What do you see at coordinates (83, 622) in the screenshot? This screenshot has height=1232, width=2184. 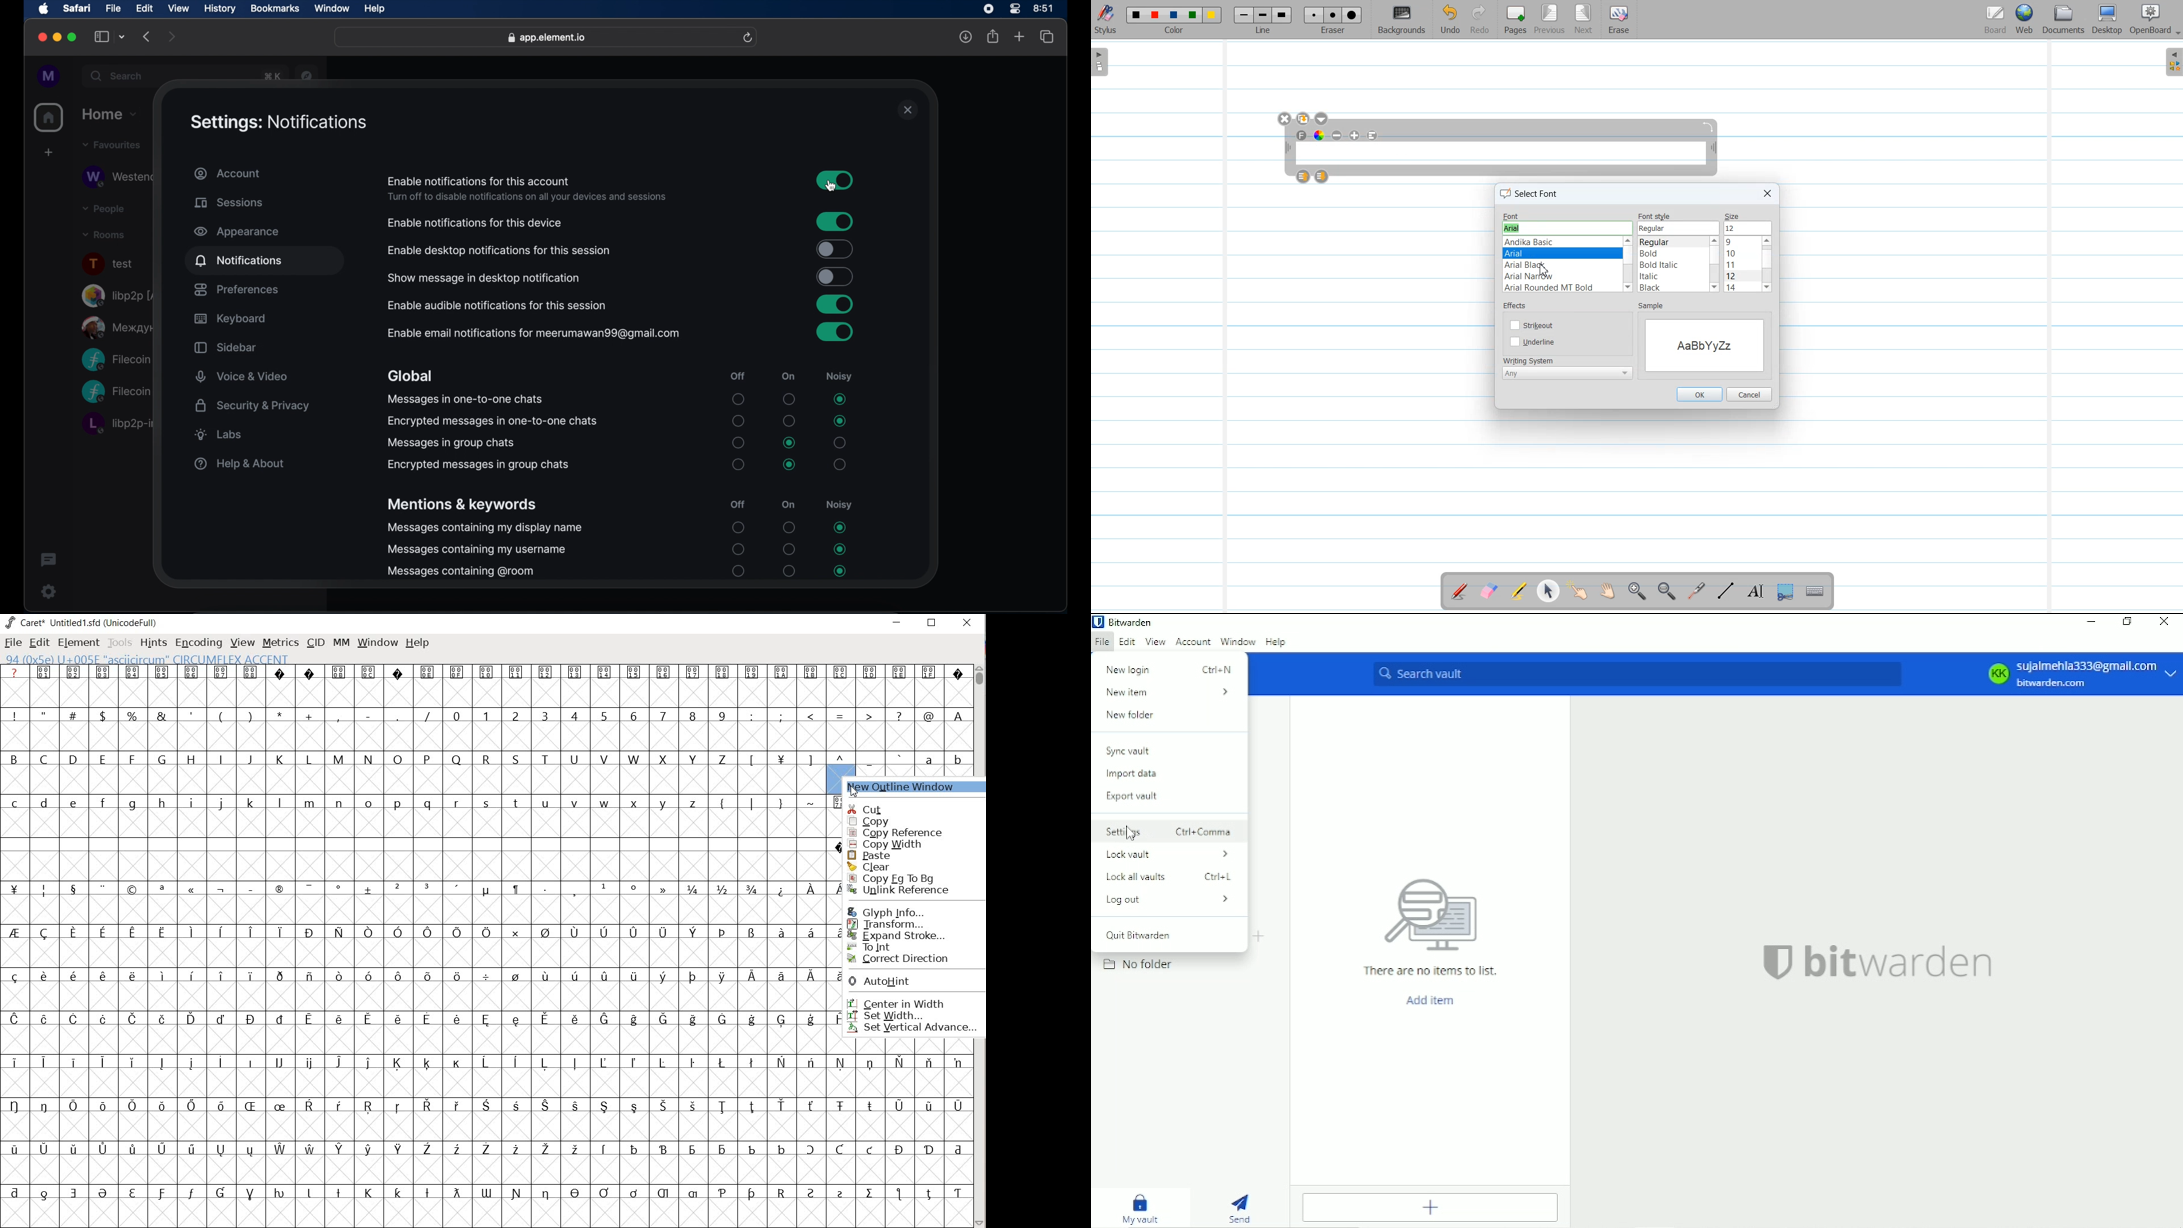 I see `caret* untitled1.sfd (unicodefull)` at bounding box center [83, 622].